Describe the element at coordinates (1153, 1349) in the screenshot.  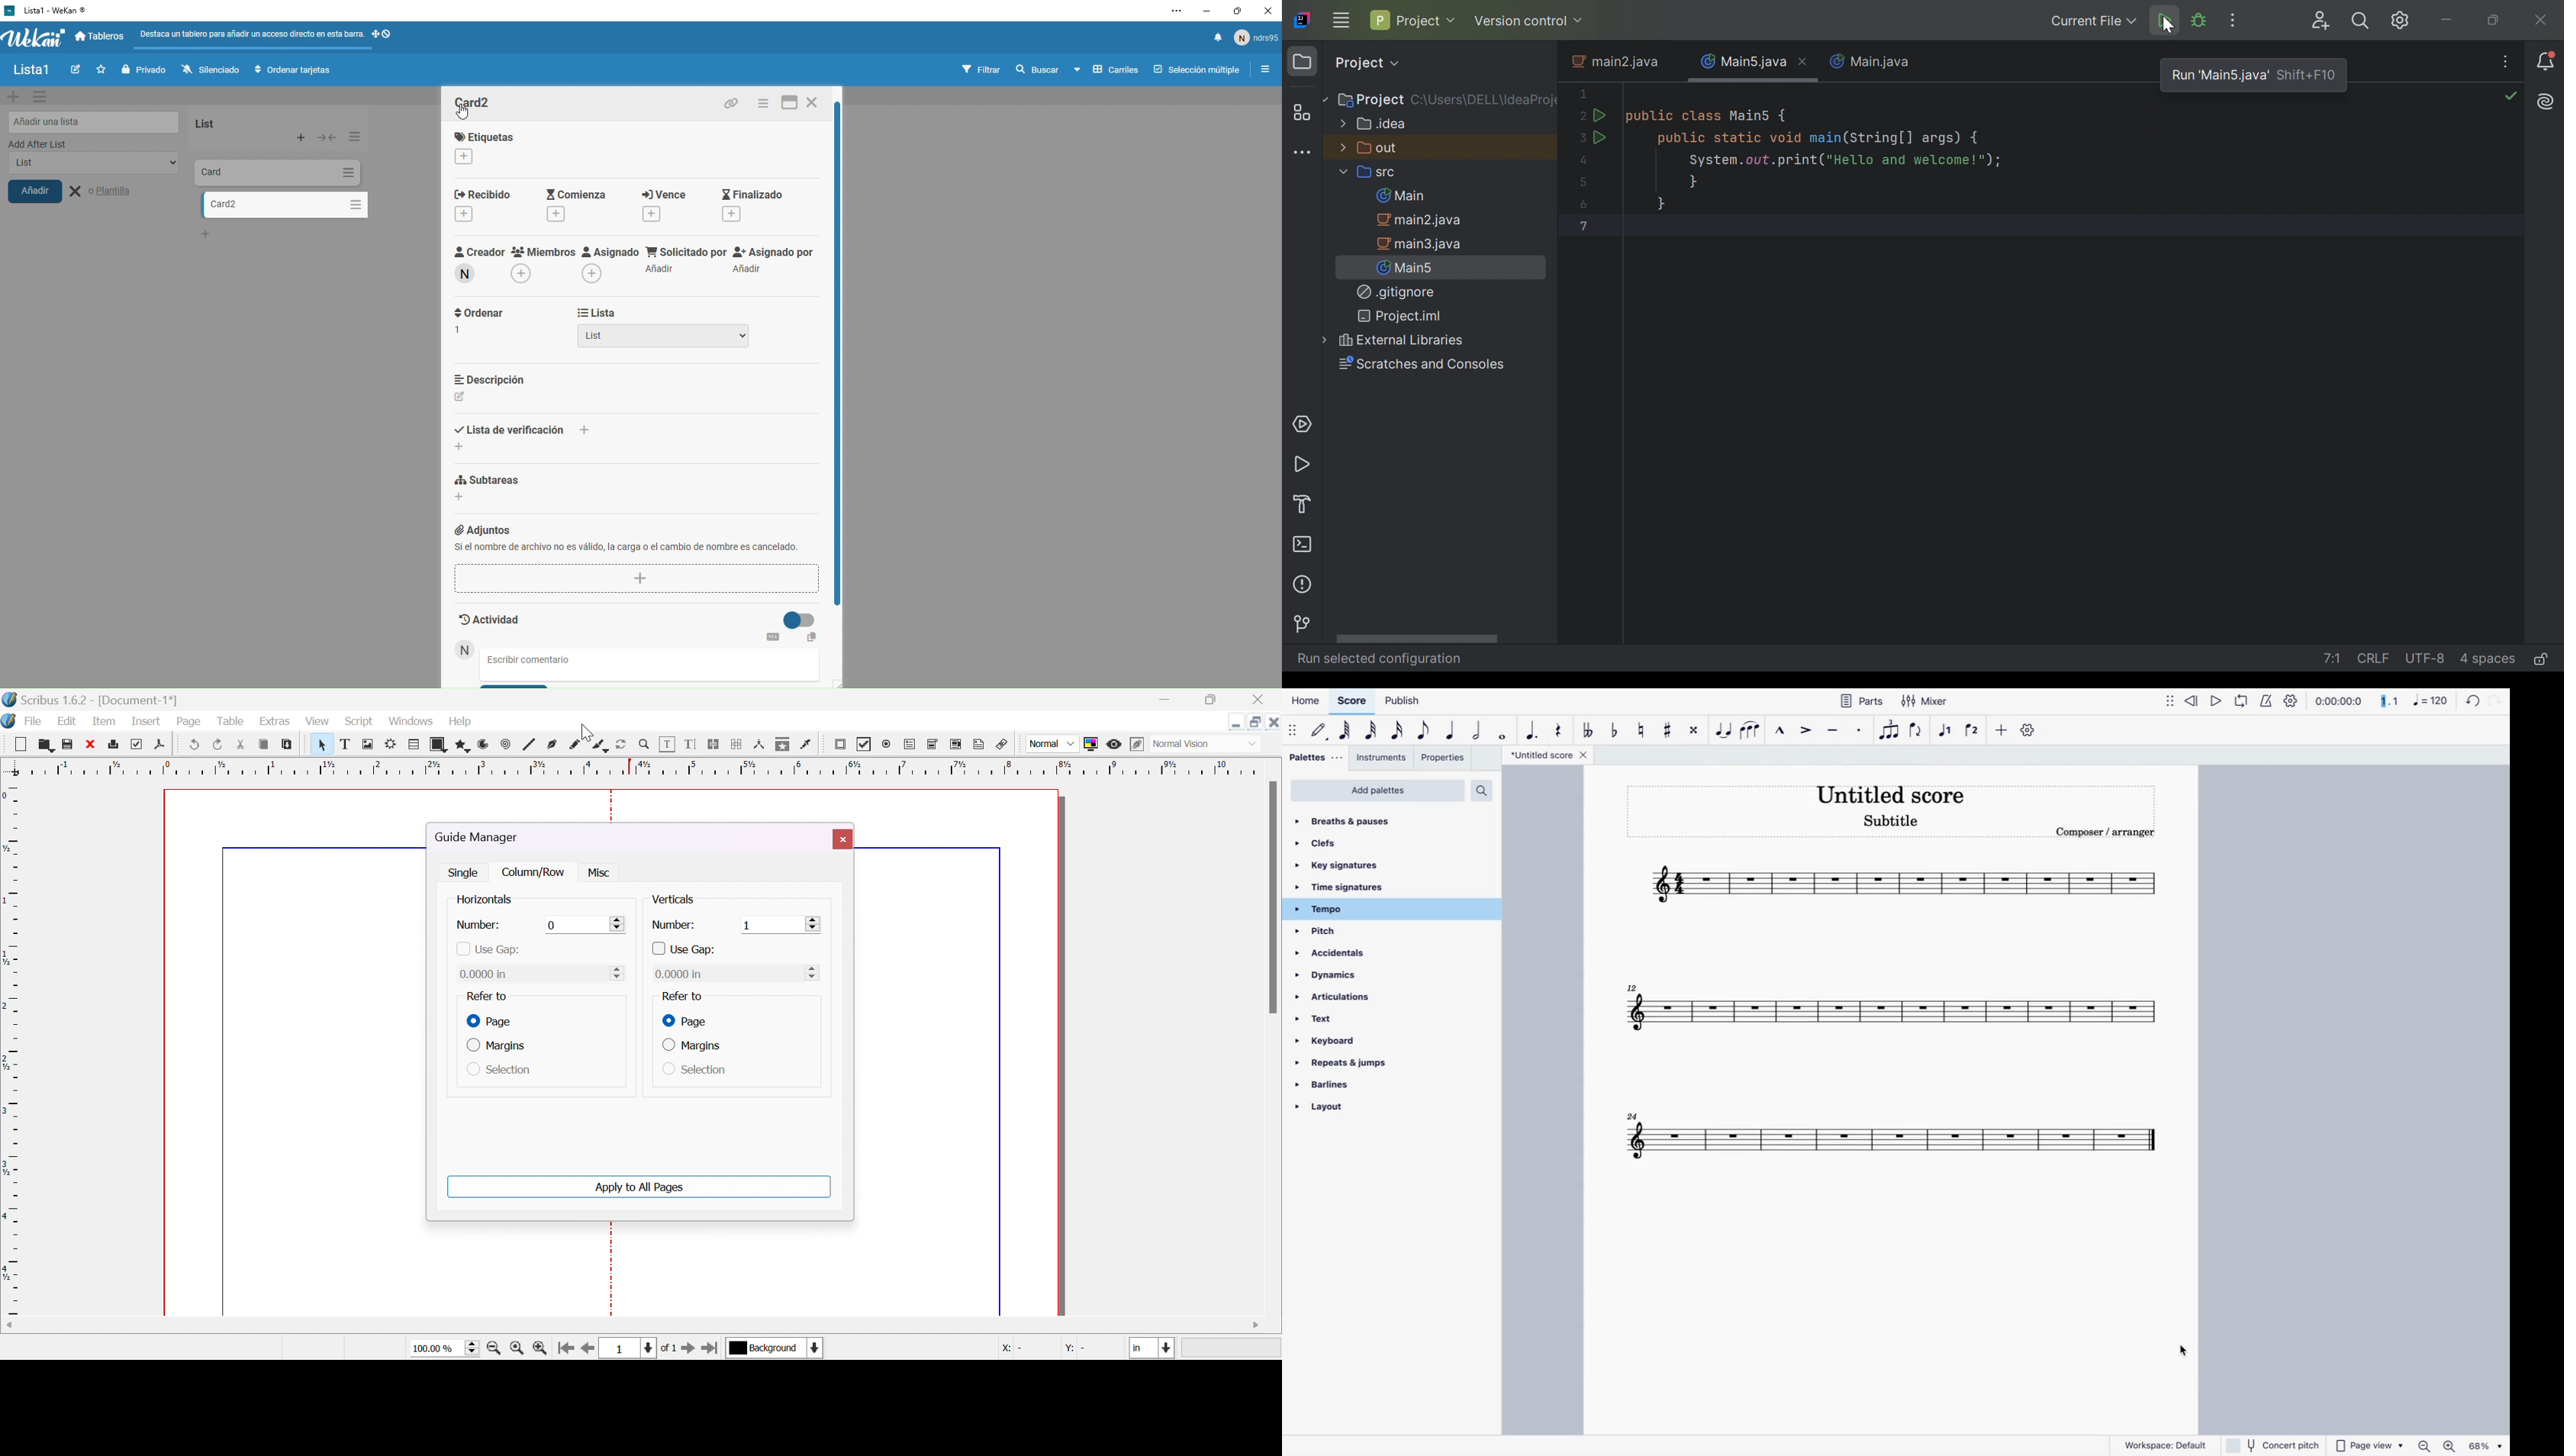
I see `select current unit` at that location.